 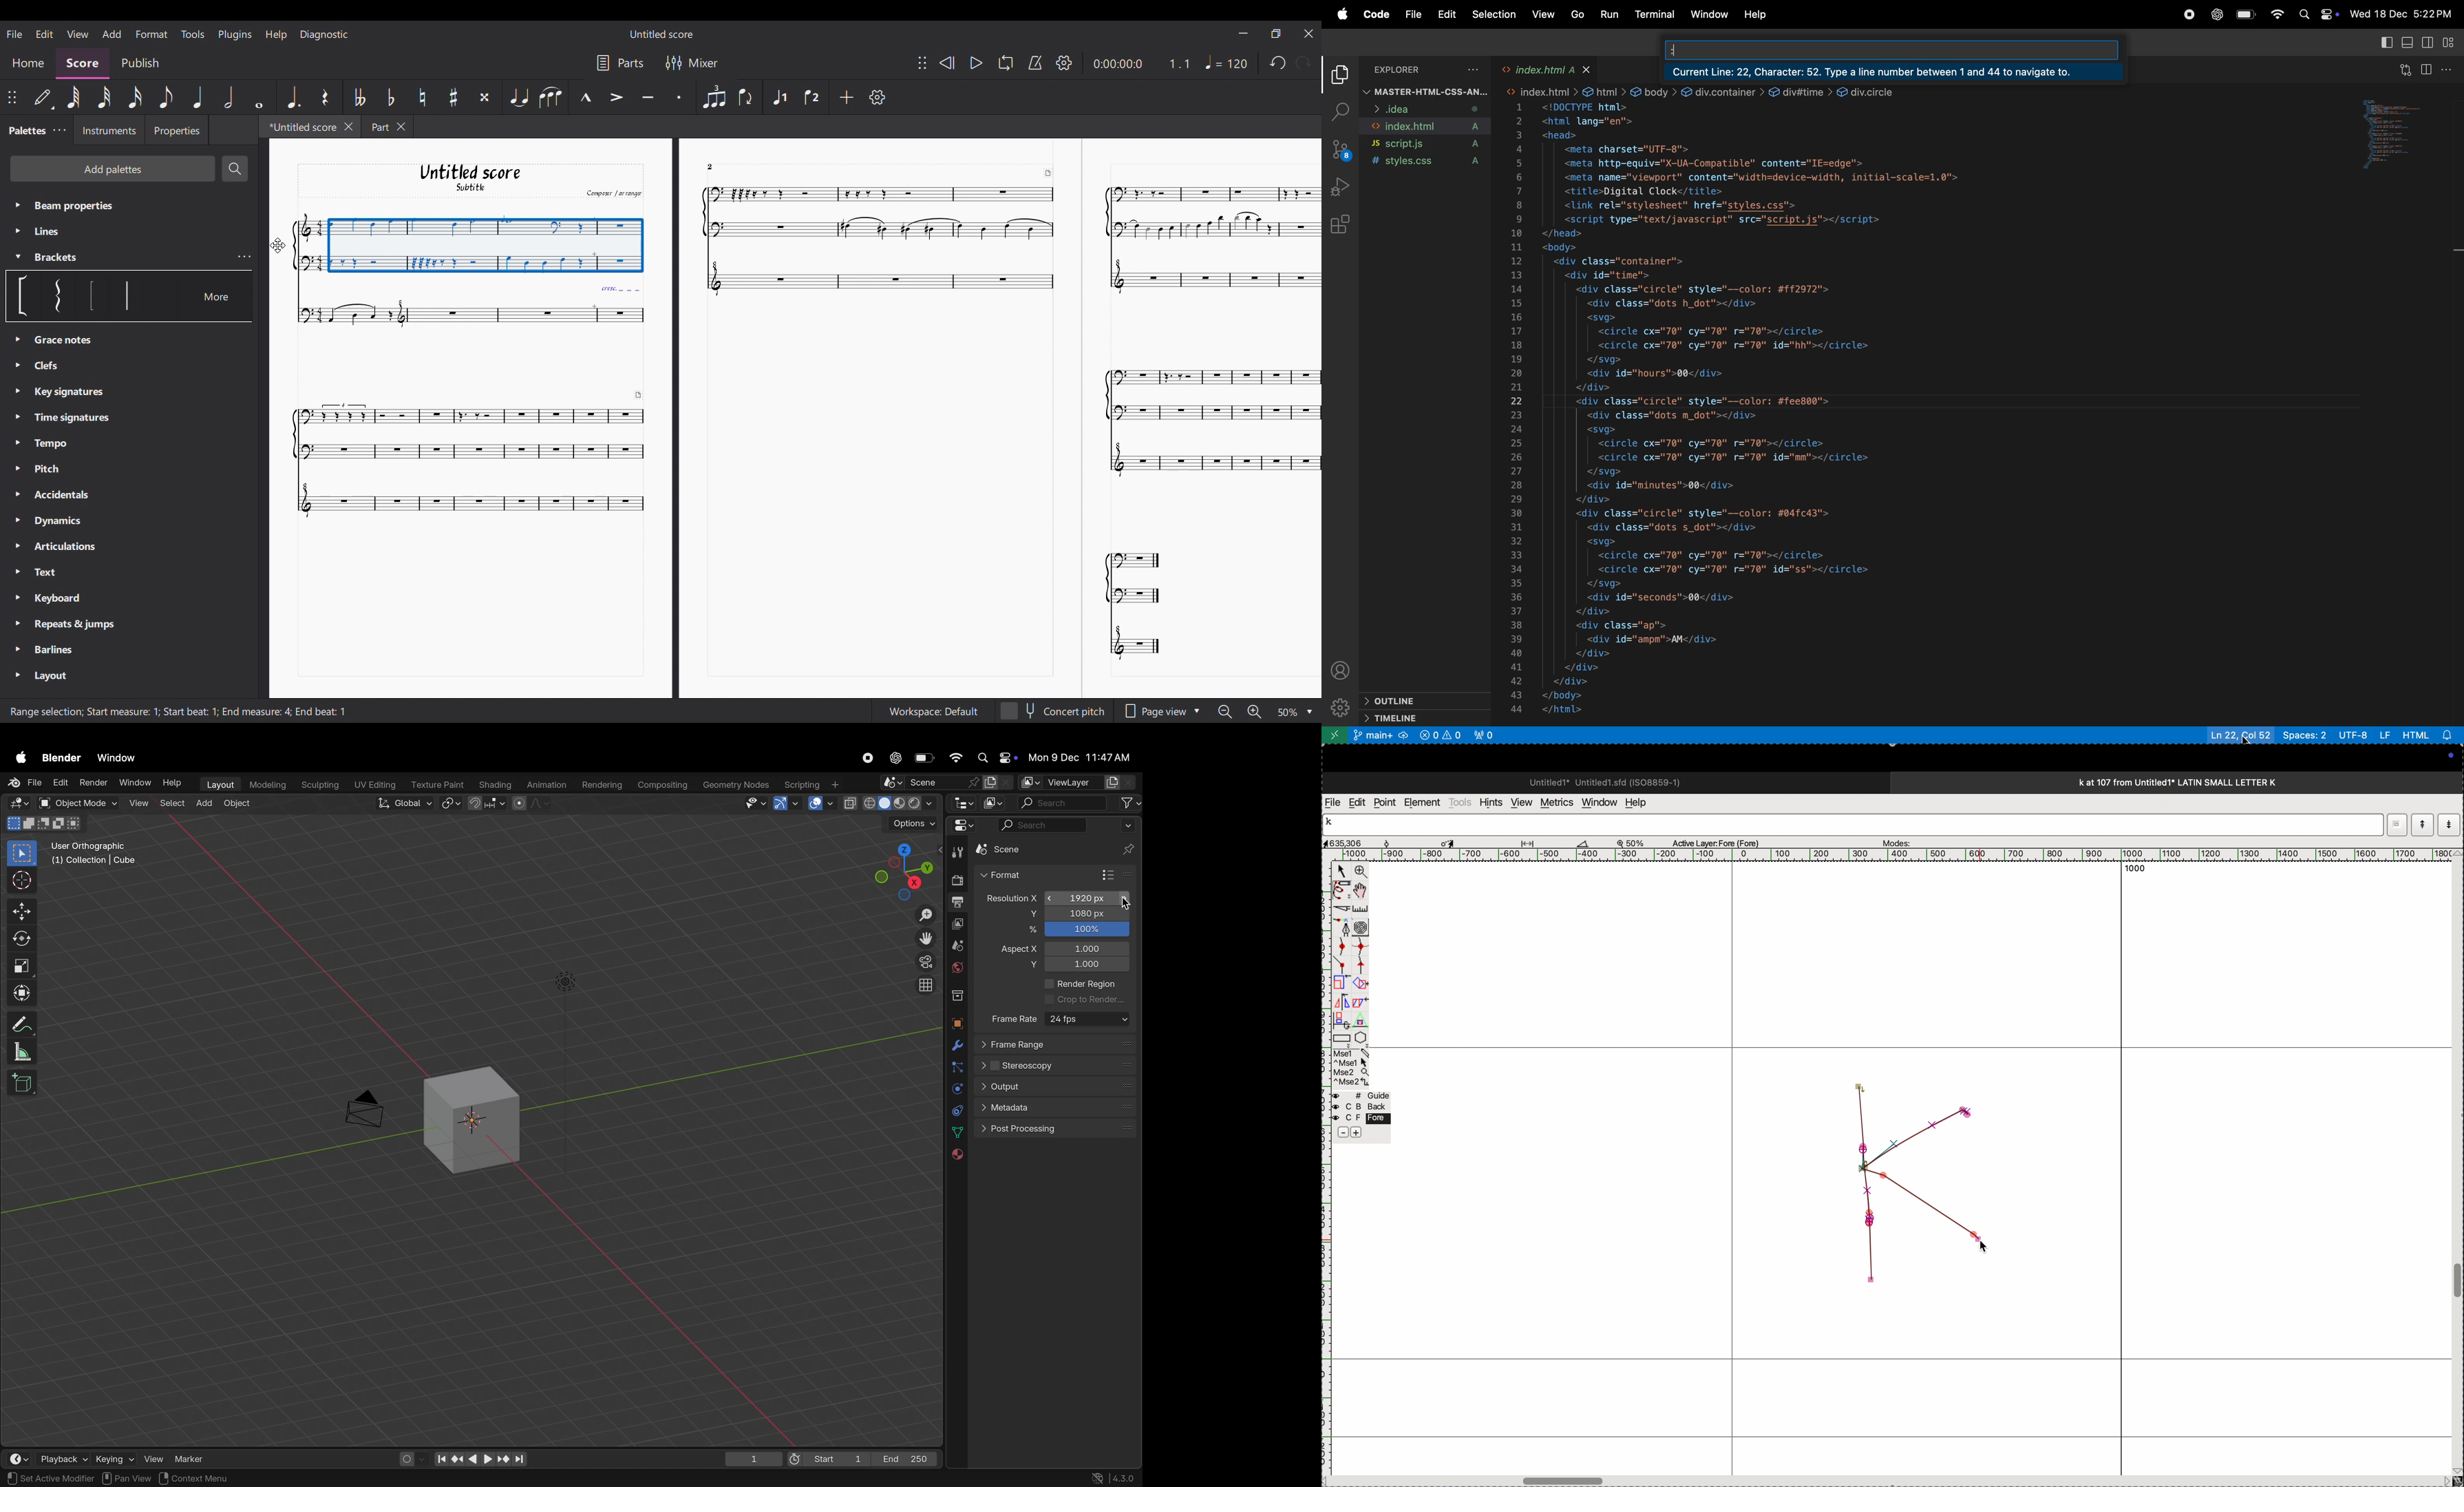 I want to click on Add, so click(x=111, y=34).